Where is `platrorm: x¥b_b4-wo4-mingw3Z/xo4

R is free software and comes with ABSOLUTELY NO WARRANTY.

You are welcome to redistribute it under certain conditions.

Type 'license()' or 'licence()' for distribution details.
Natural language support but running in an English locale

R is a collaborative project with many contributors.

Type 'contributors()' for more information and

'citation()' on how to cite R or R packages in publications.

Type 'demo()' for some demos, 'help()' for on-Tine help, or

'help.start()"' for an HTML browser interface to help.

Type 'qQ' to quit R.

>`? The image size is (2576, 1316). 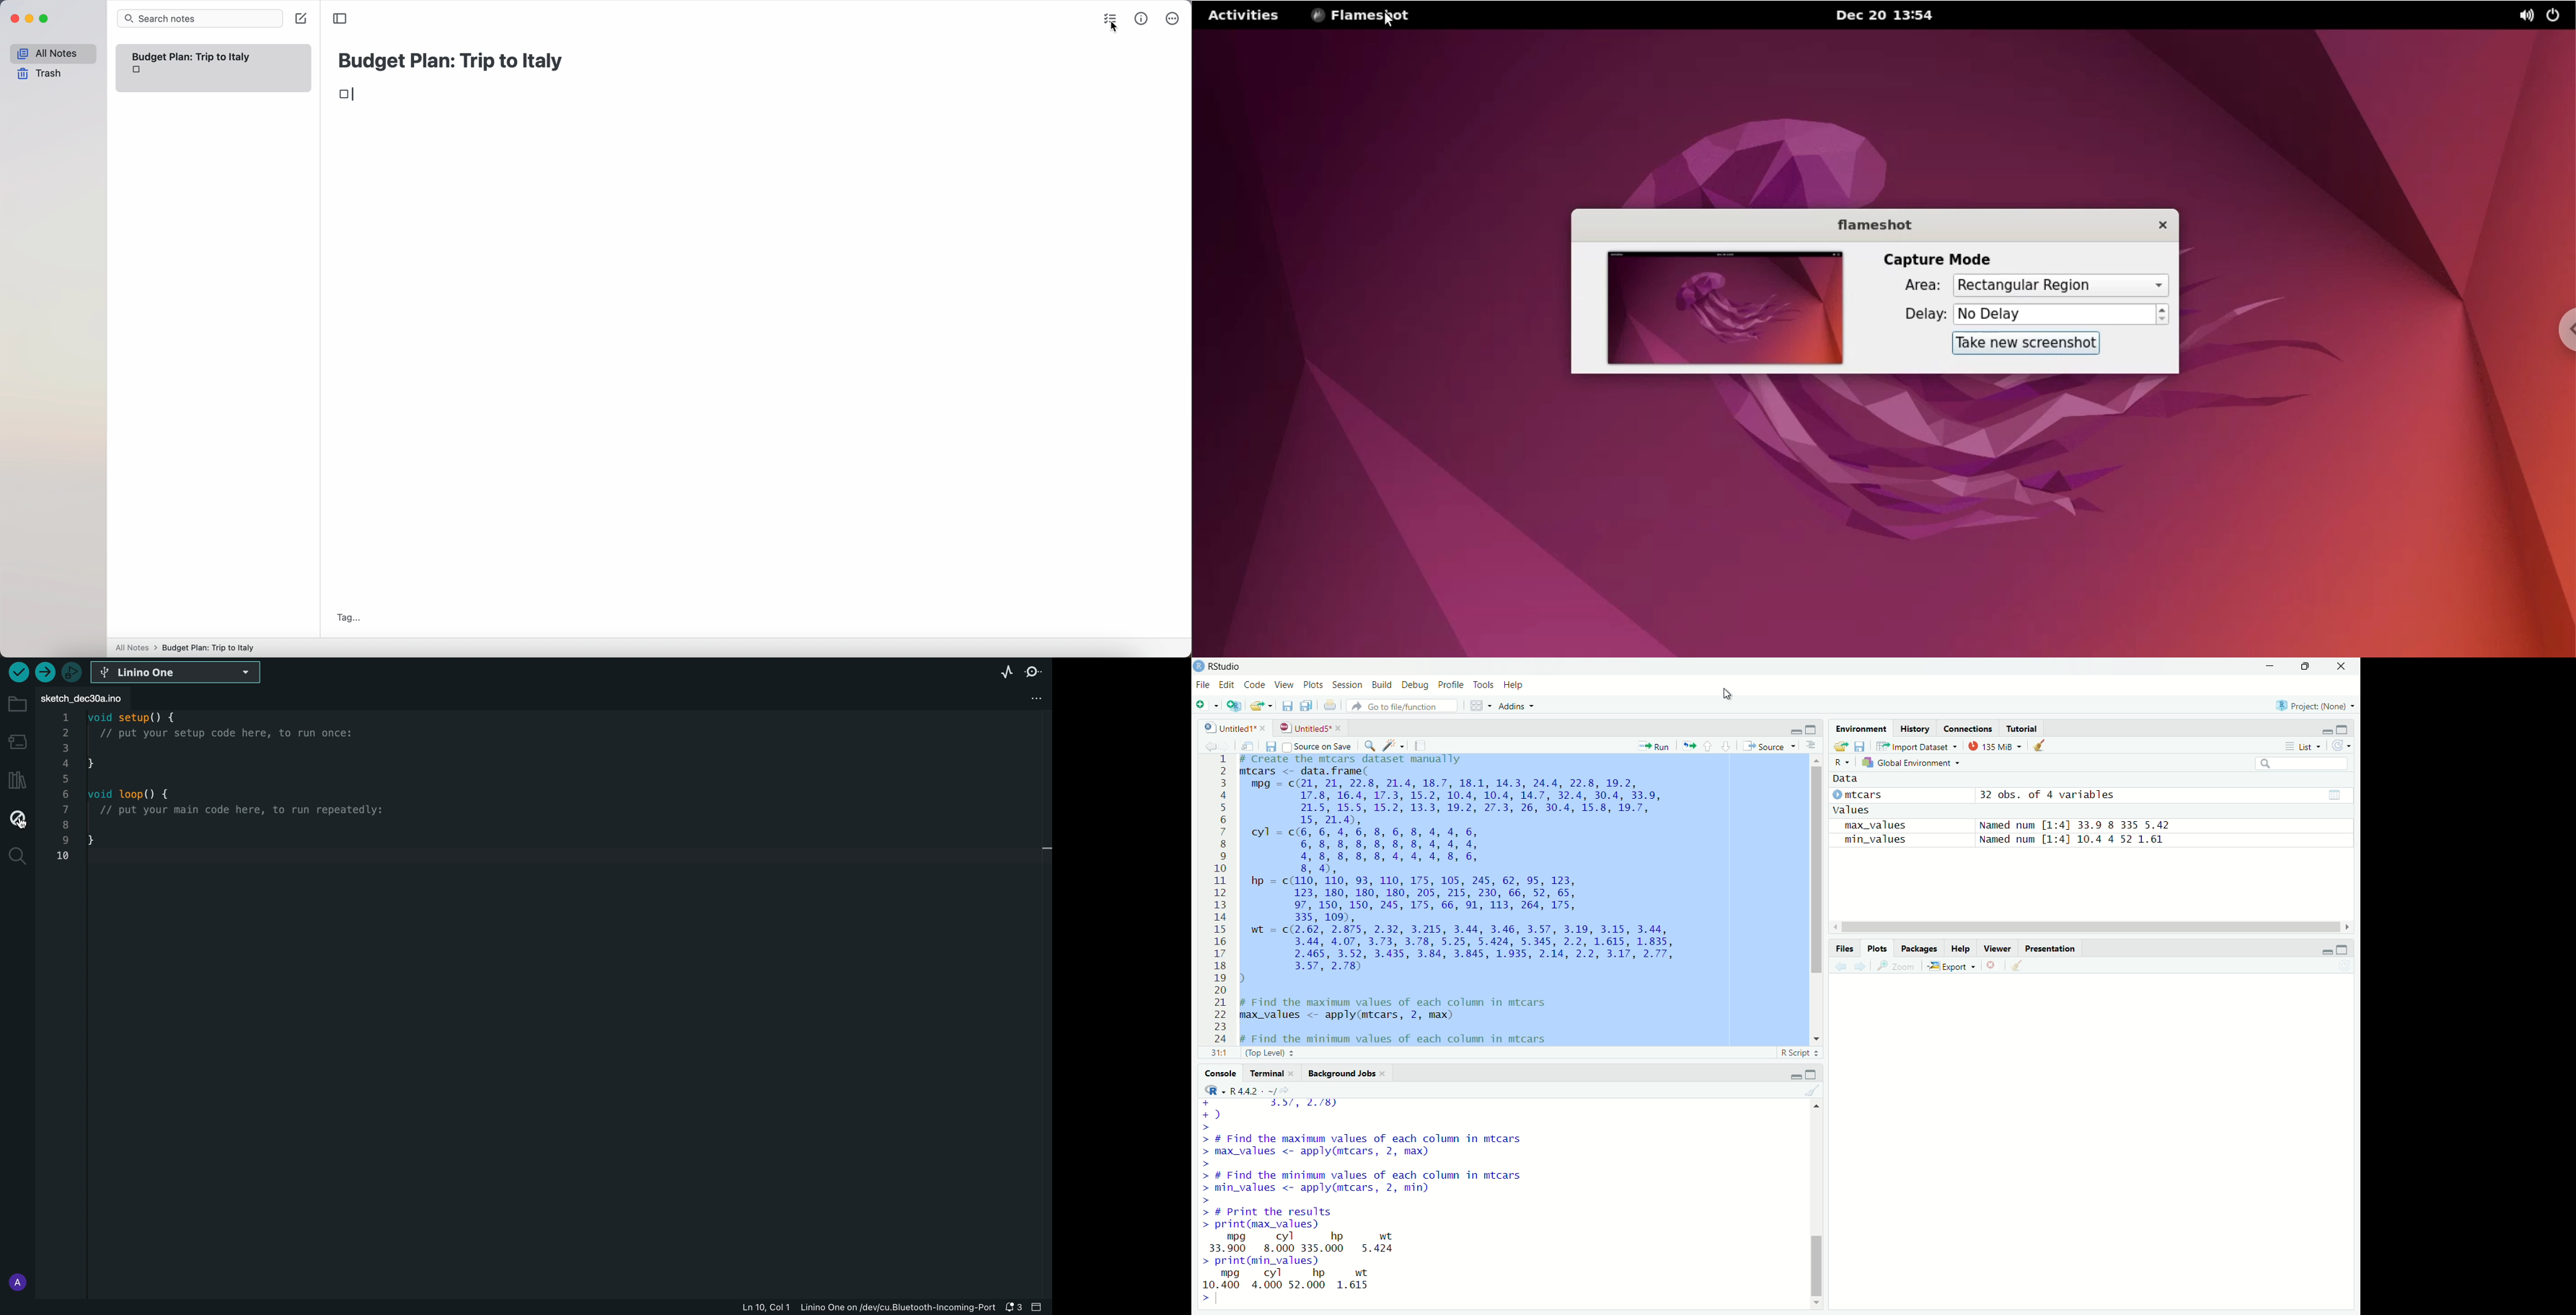 platrorm: x¥b_b4-wo4-mingw3Z/xo4

R is free software and comes with ABSOLUTELY NO WARRANTY.

You are welcome to redistribute it under certain conditions.

Type 'license()' or 'licence()' for distribution details.
Natural language support but running in an English locale

R is a collaborative project with many contributors.

Type 'contributors()' for more information and

'citation()' on how to cite R or R packages in publications.

Type 'demo()' for some demos, 'help()' for on-Tine help, or

'help.start()"' for an HTML browser interface to help.

Type 'qQ' to quit R.

> is located at coordinates (1422, 1202).